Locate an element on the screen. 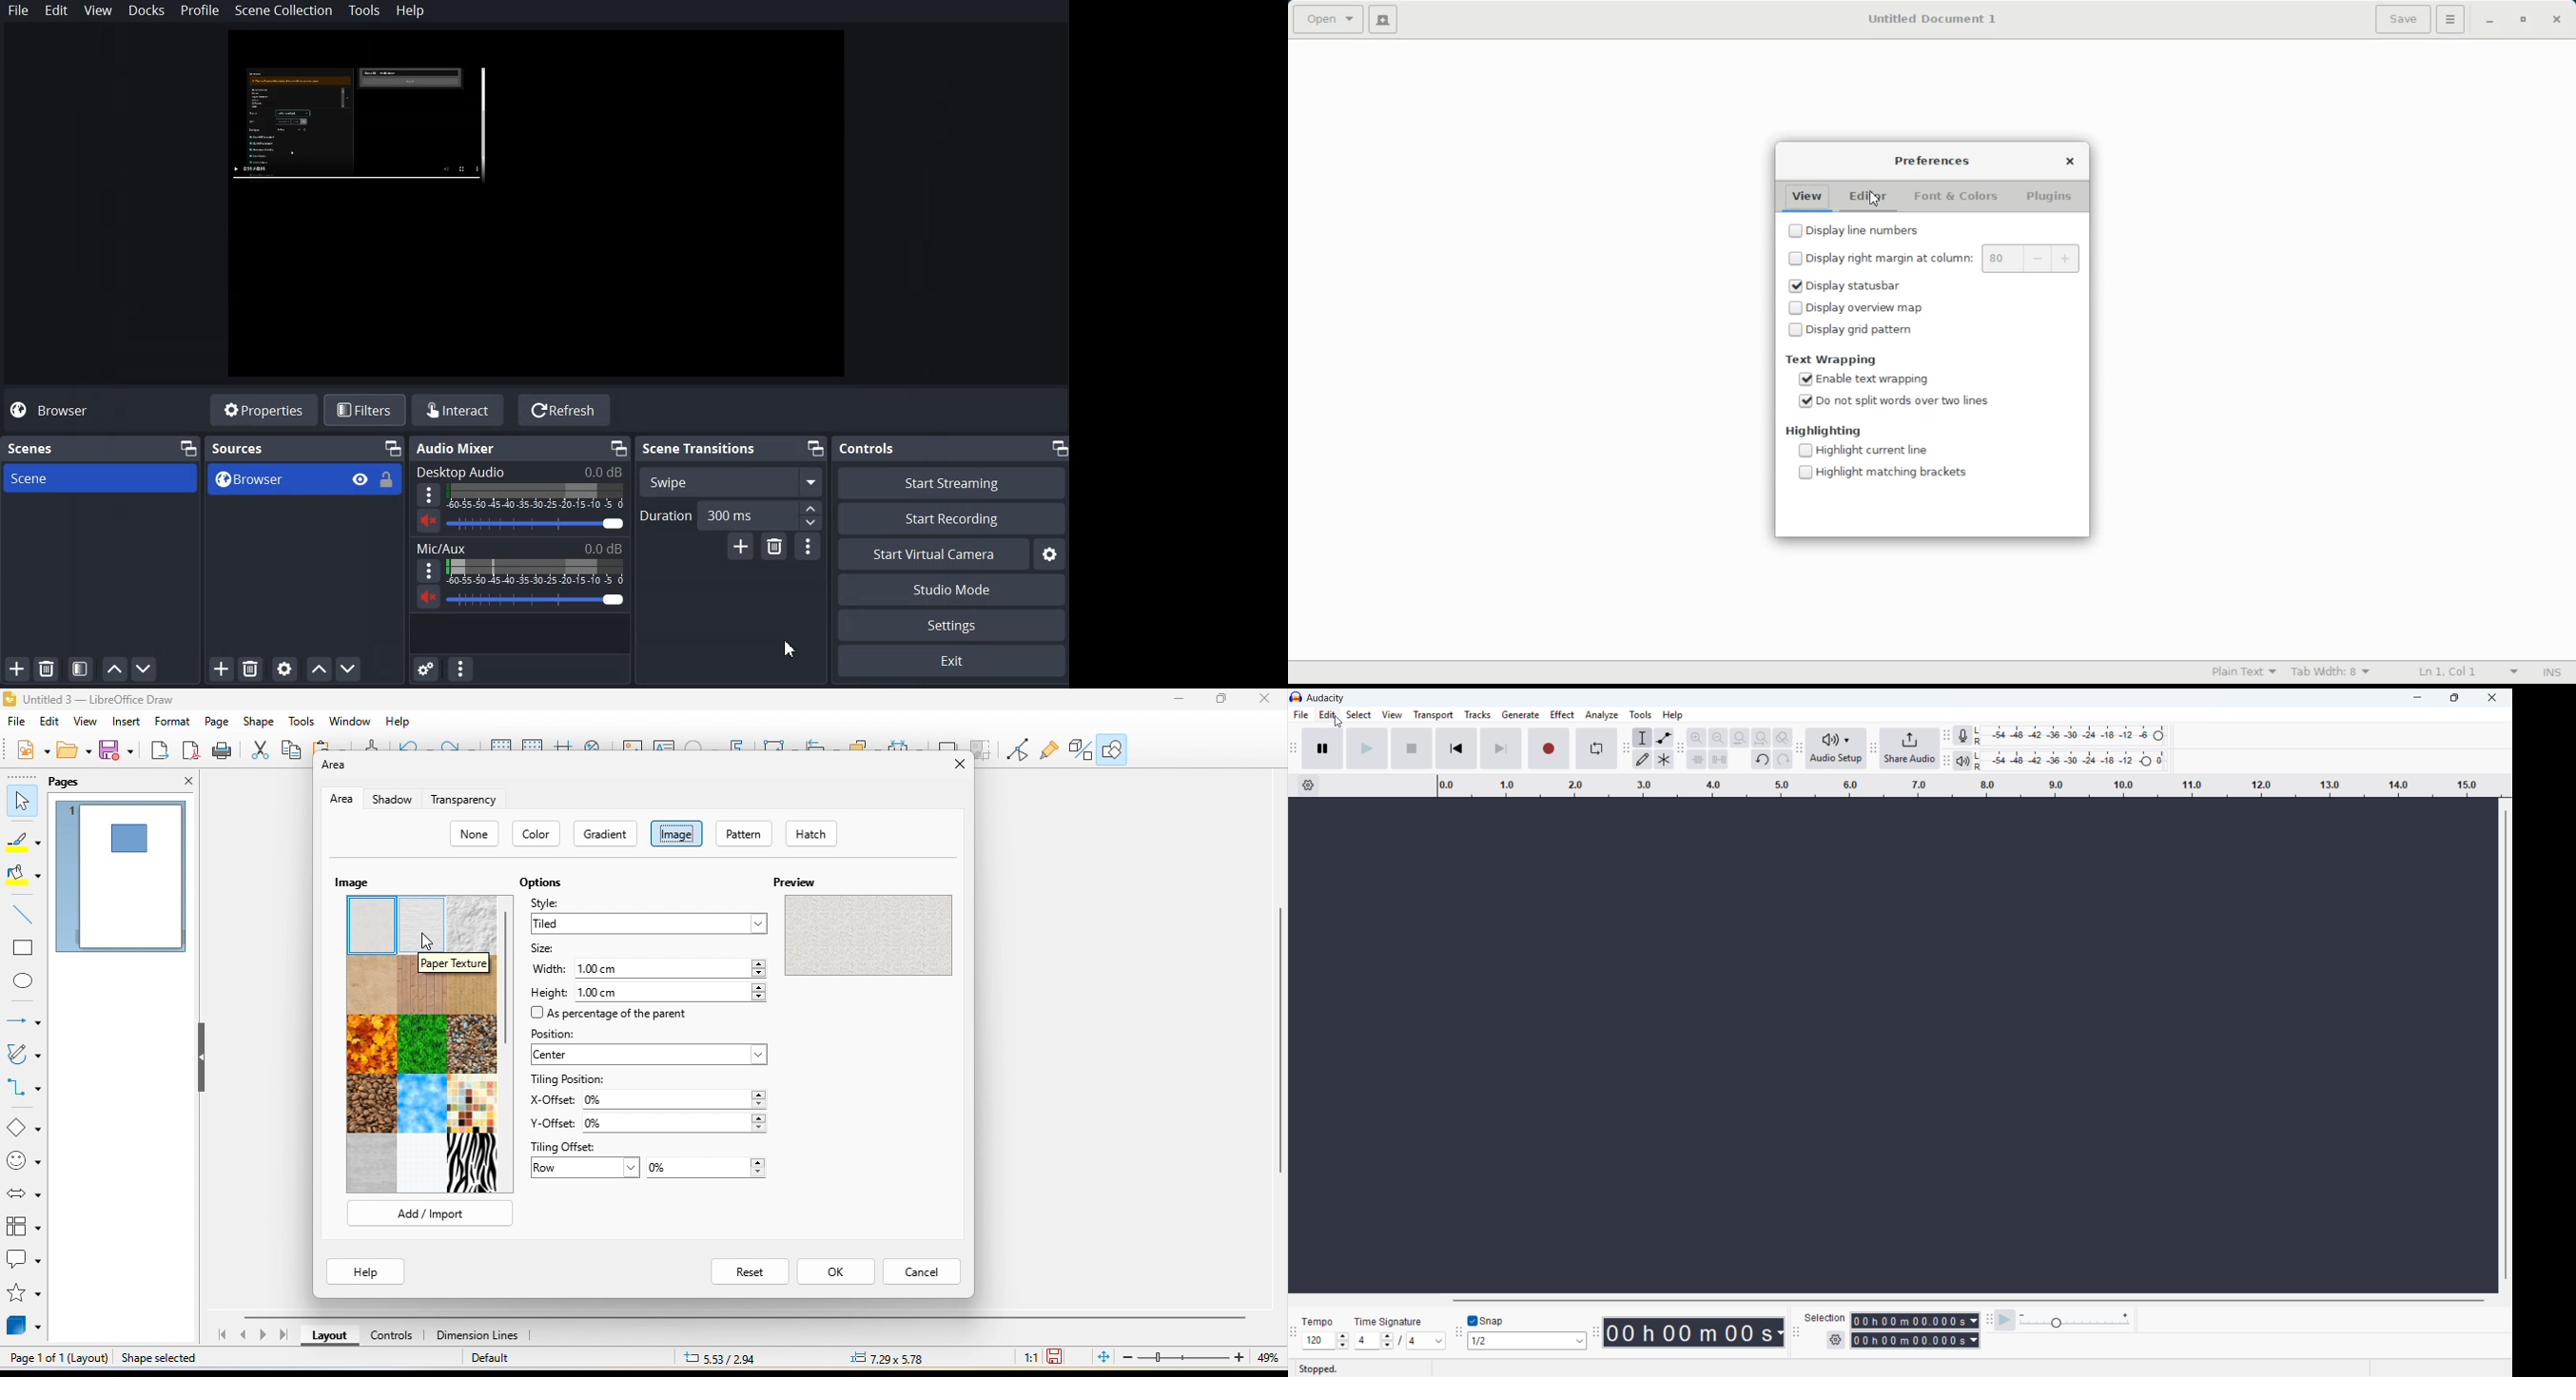  recording level is located at coordinates (2074, 736).